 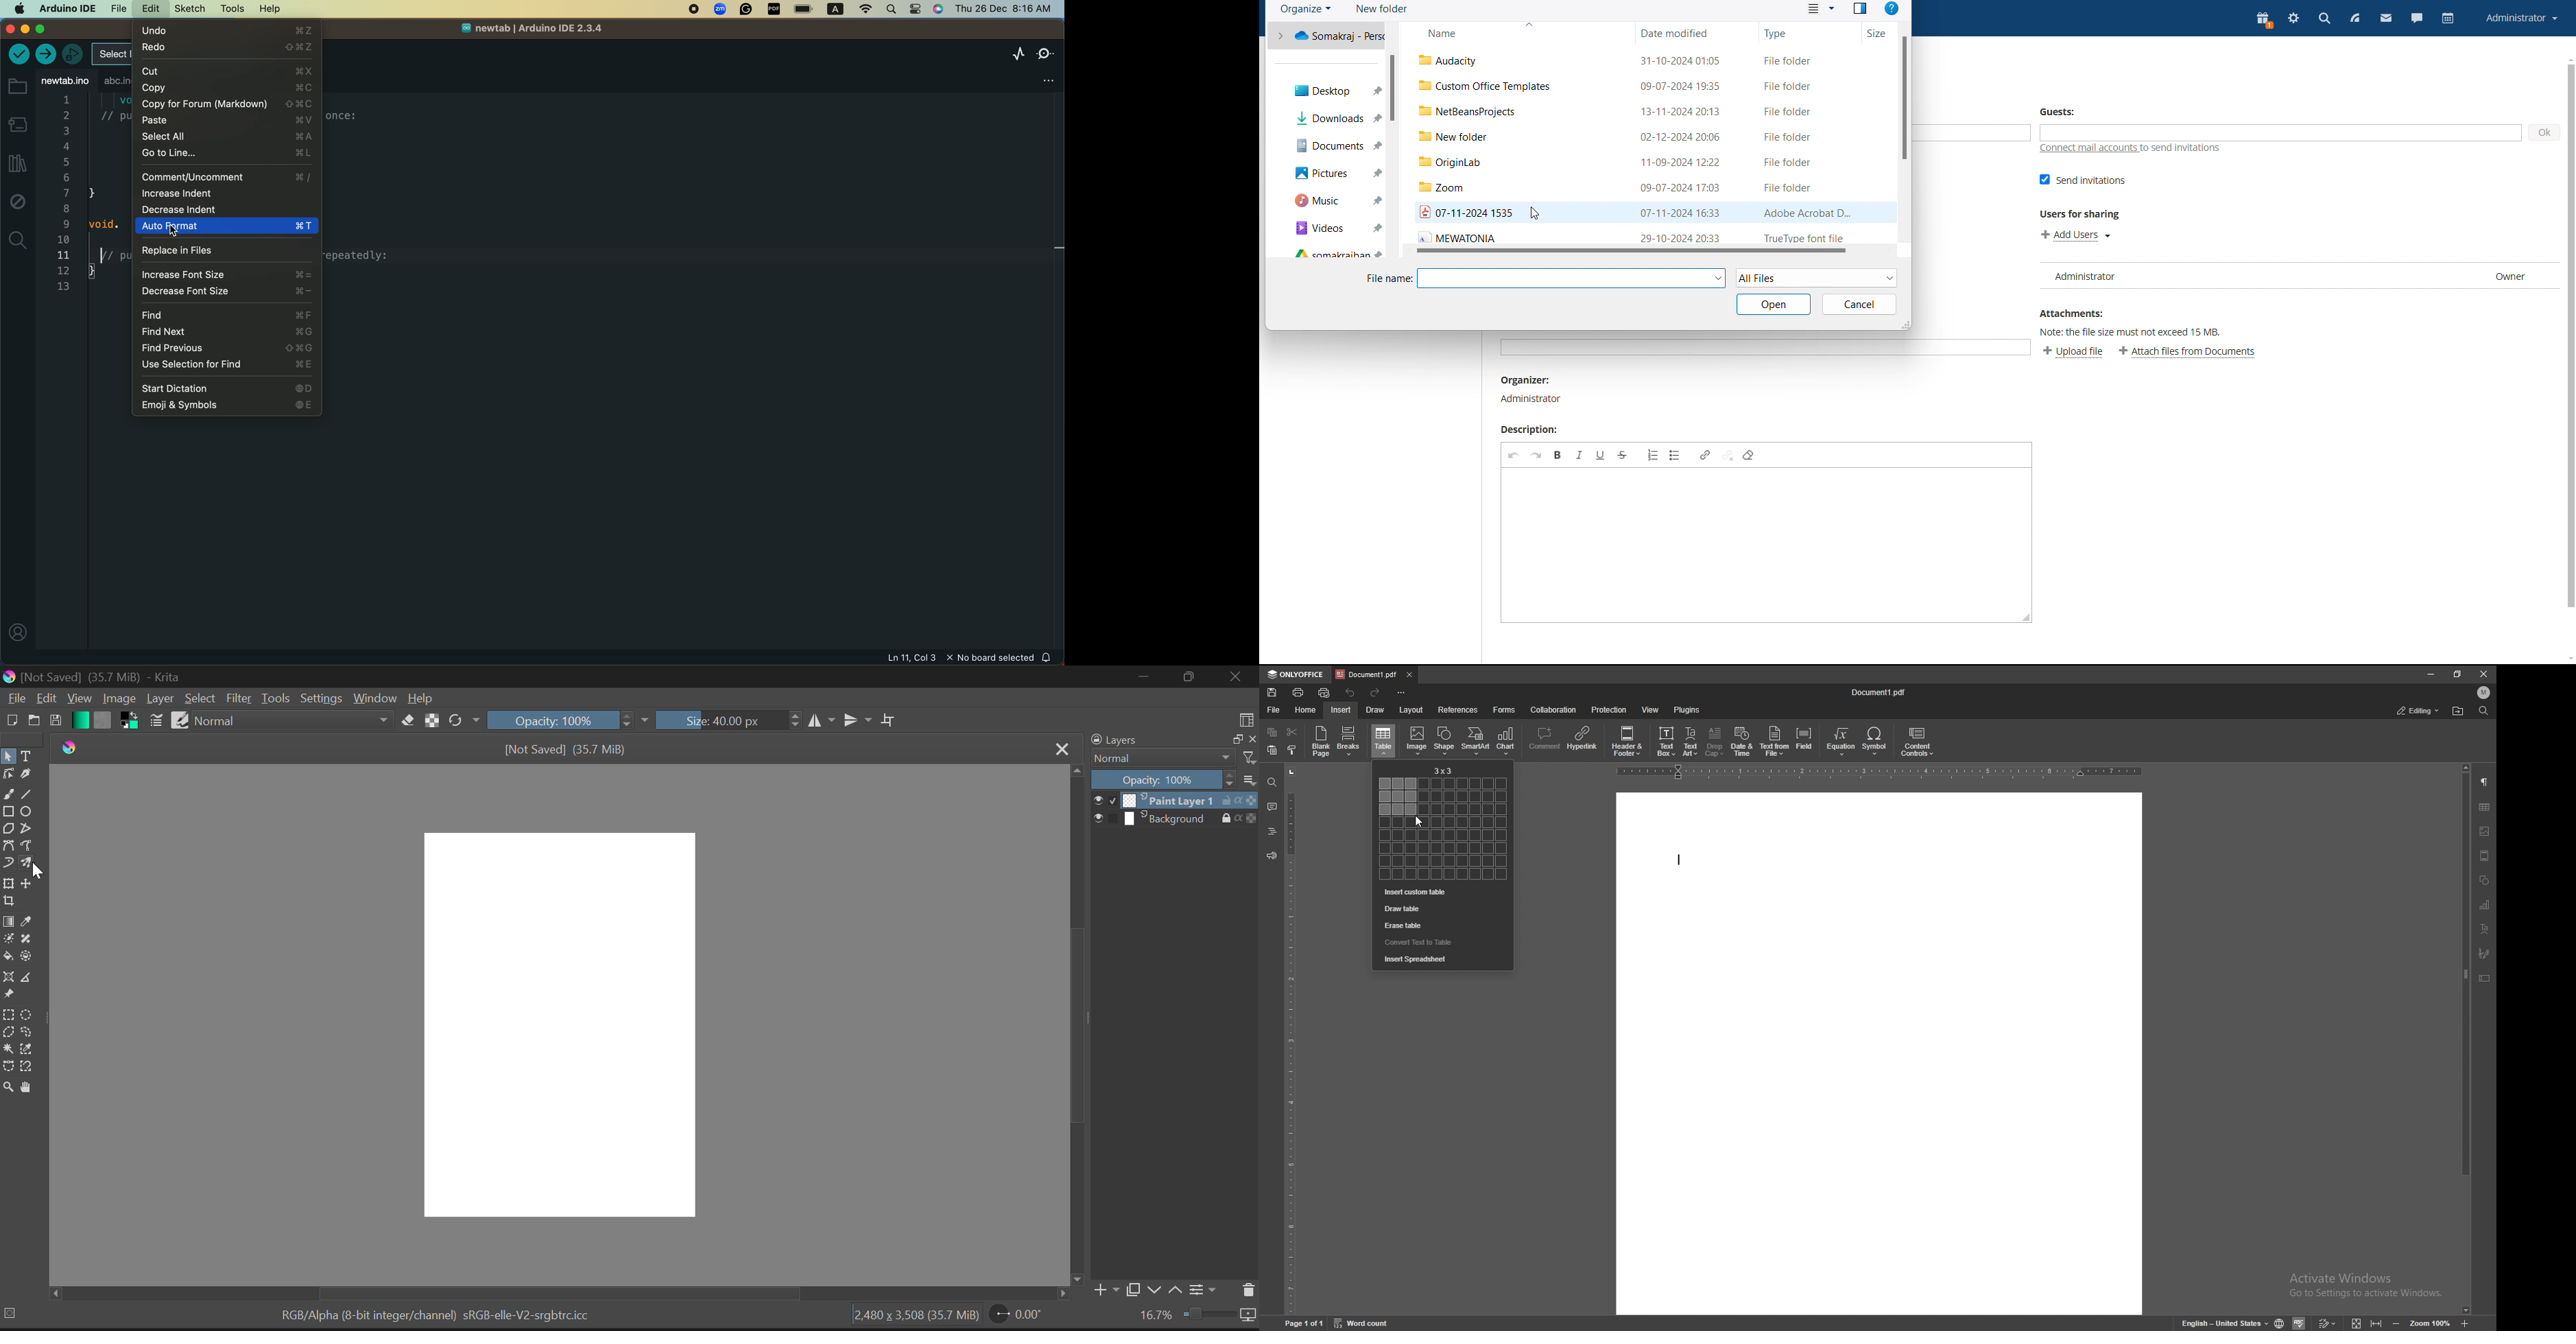 I want to click on onlyoffice, so click(x=1298, y=675).